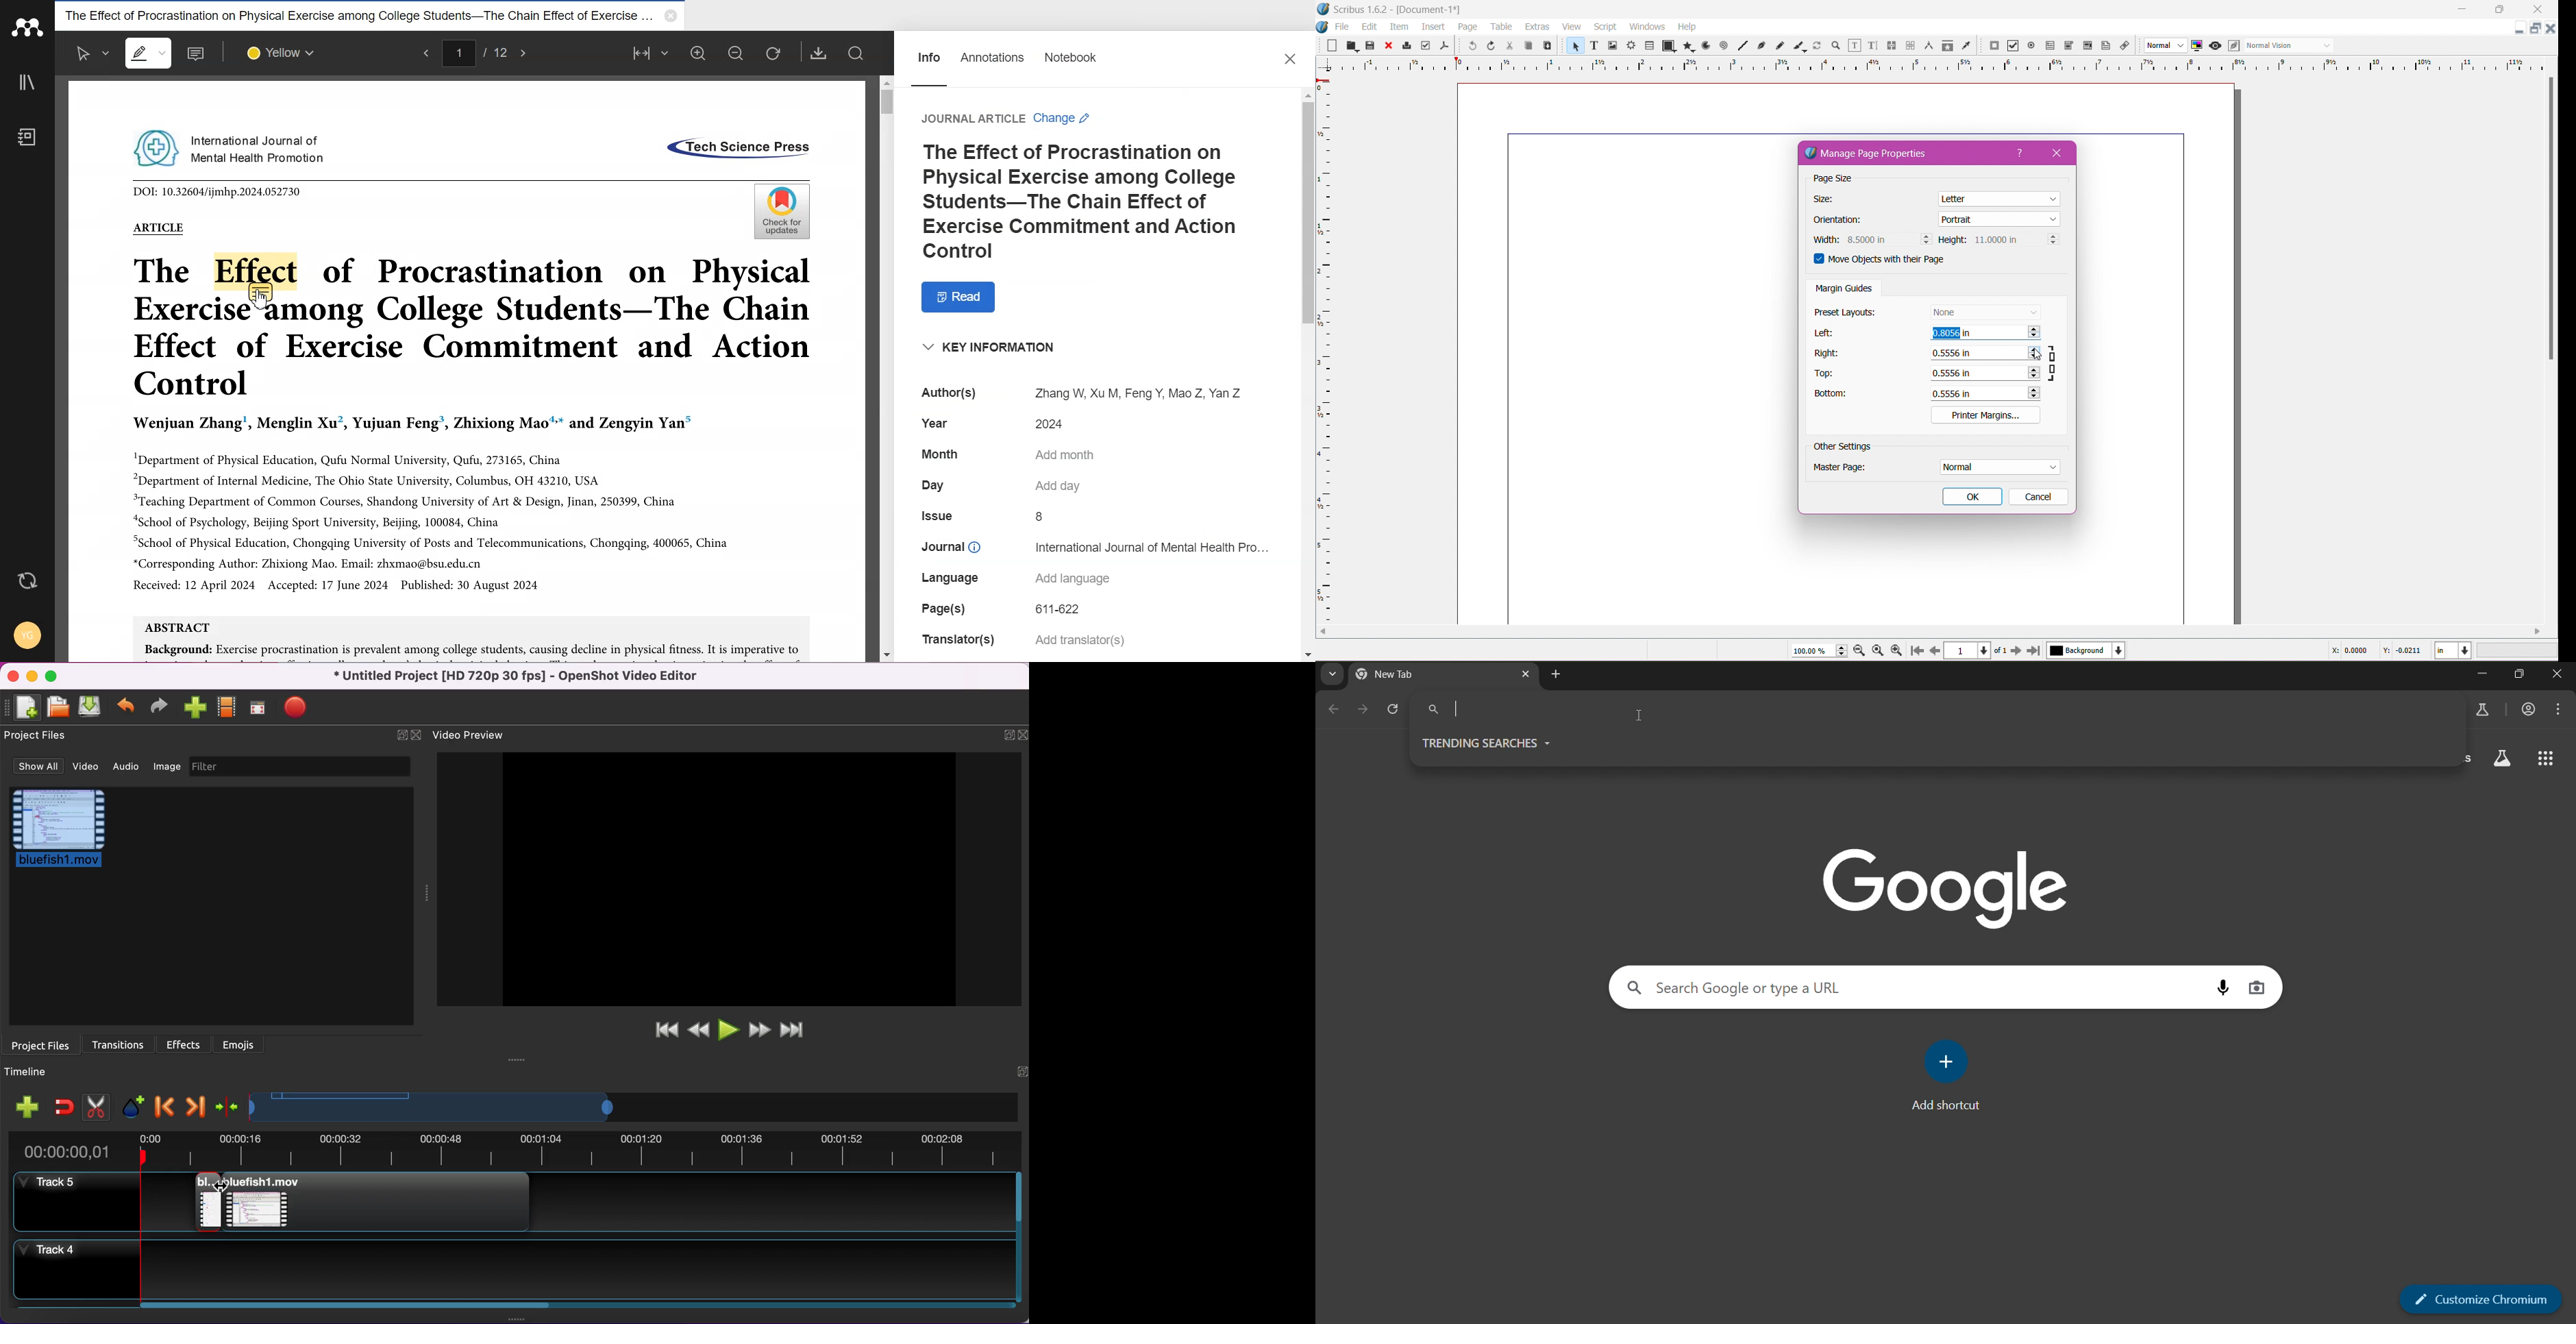  I want to click on Line, so click(1743, 44).